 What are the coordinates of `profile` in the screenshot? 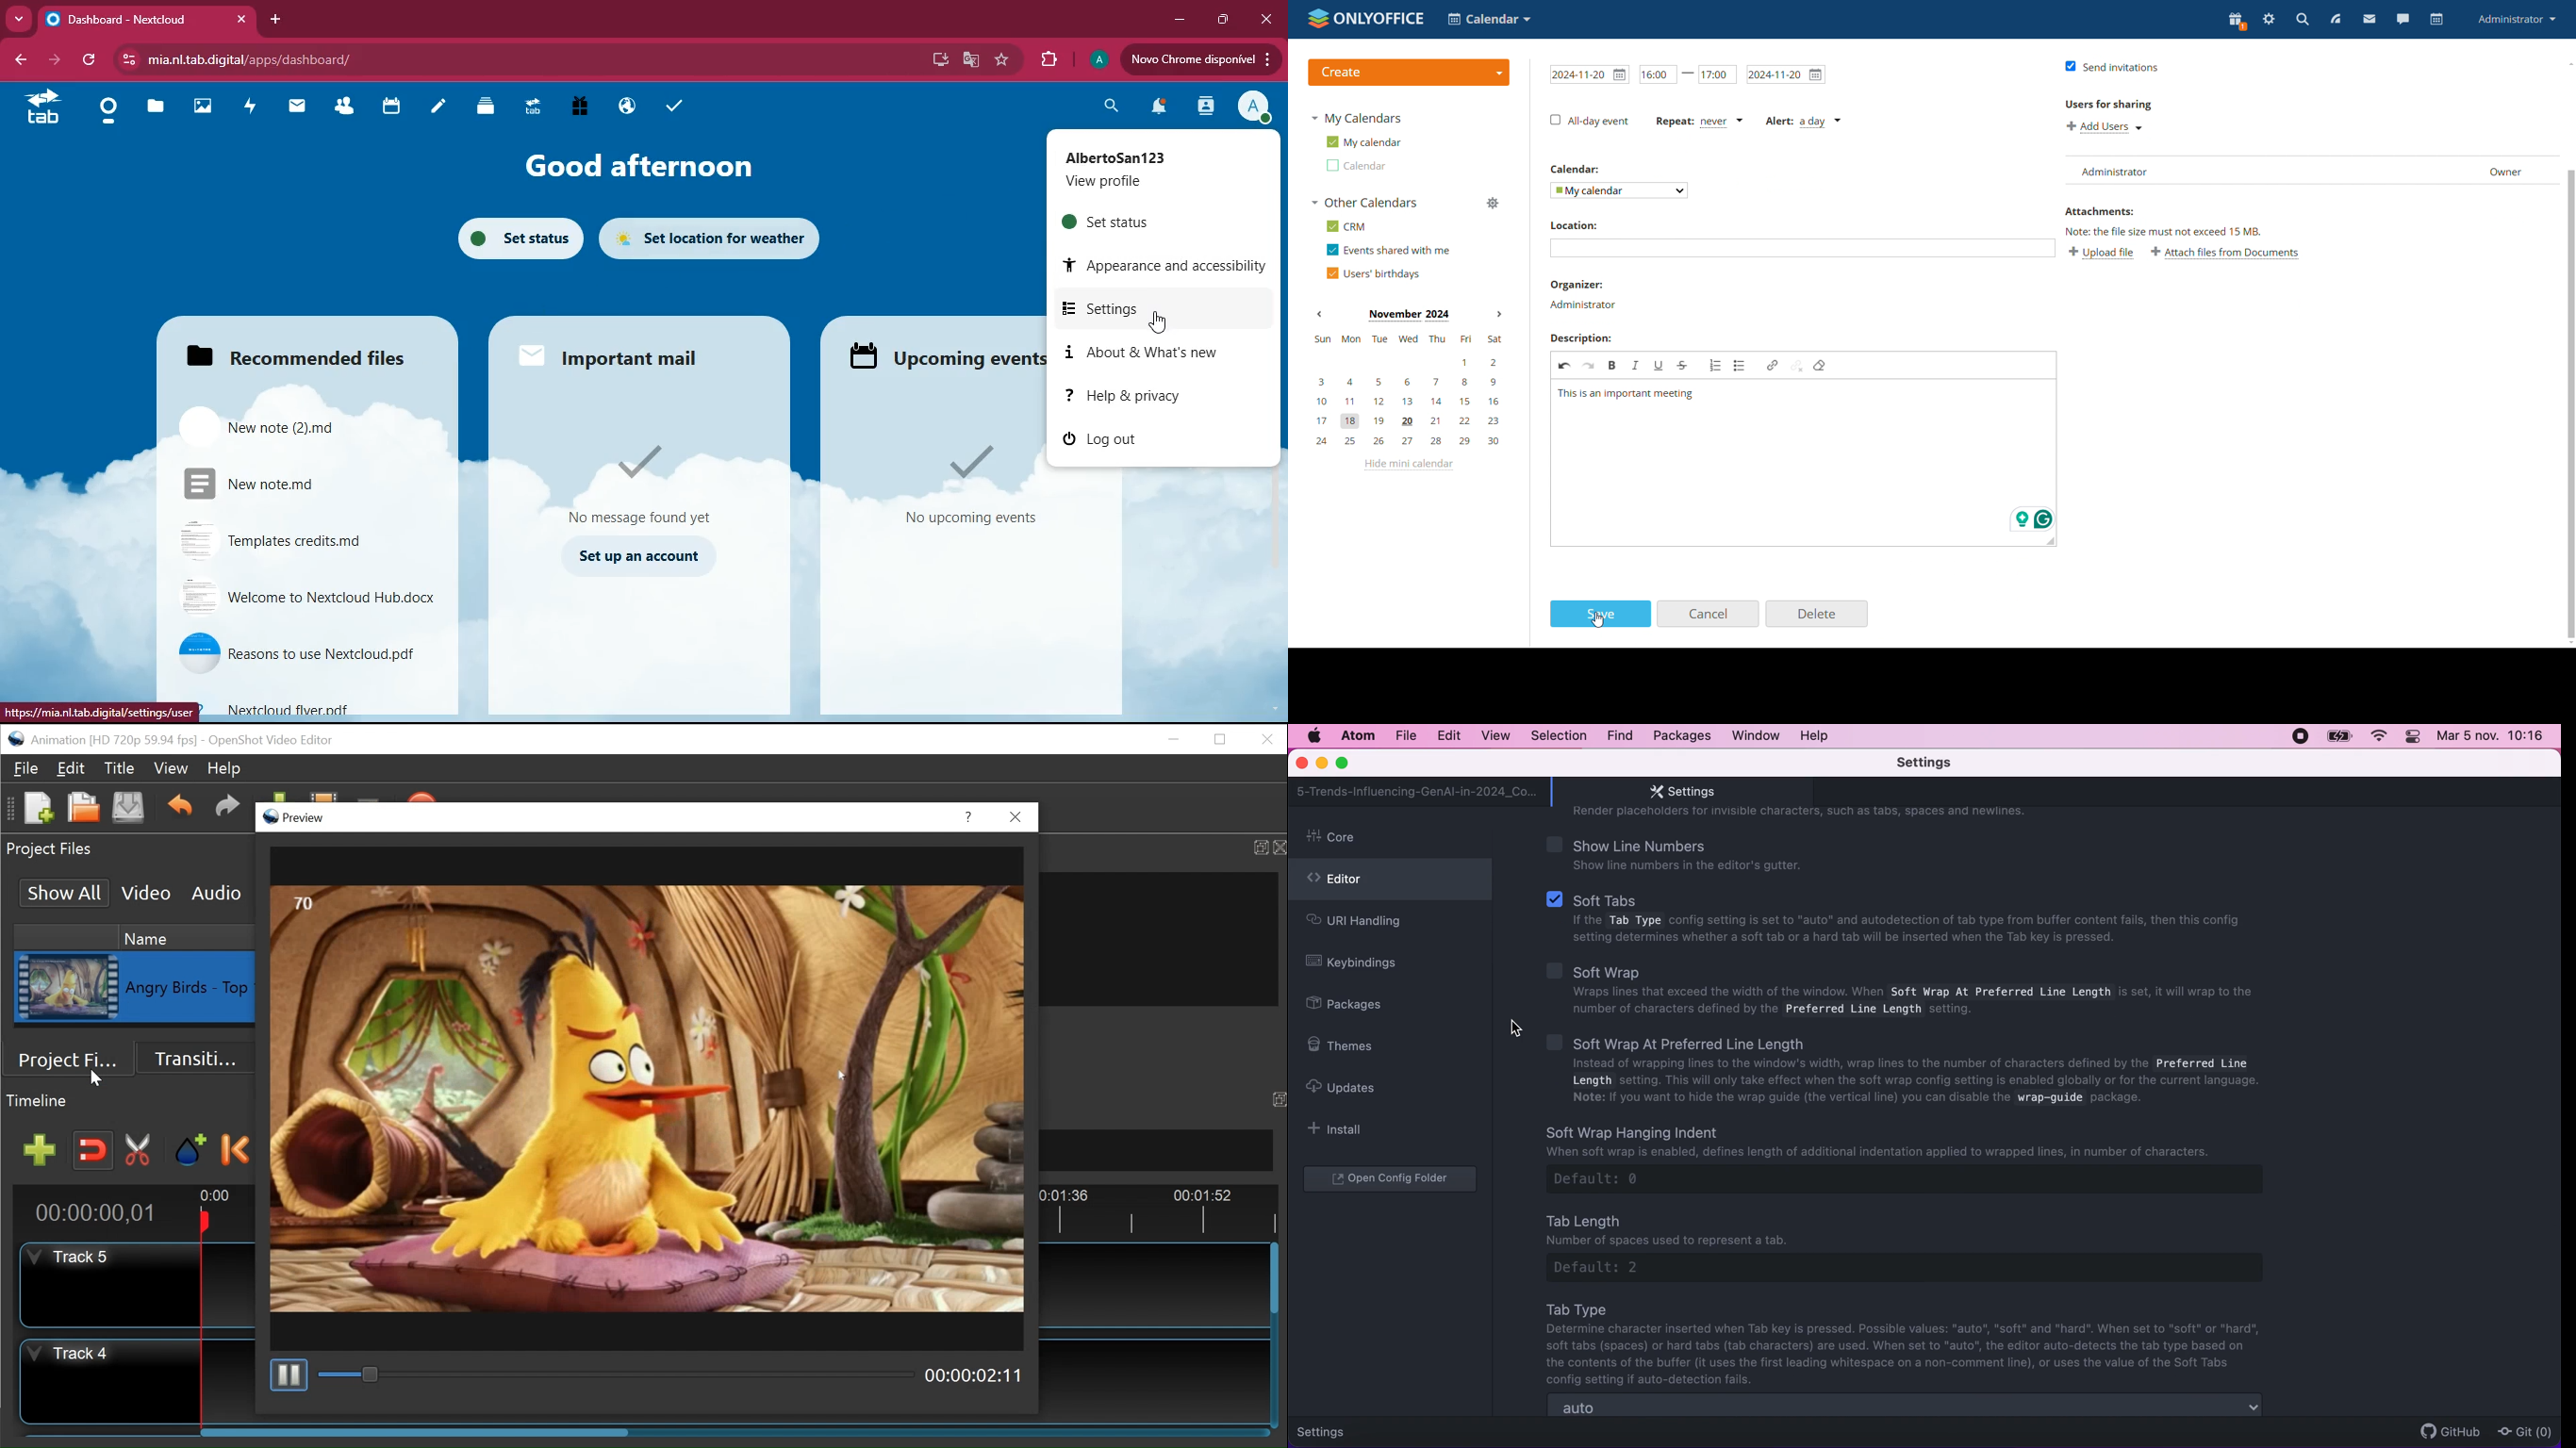 It's located at (1152, 168).